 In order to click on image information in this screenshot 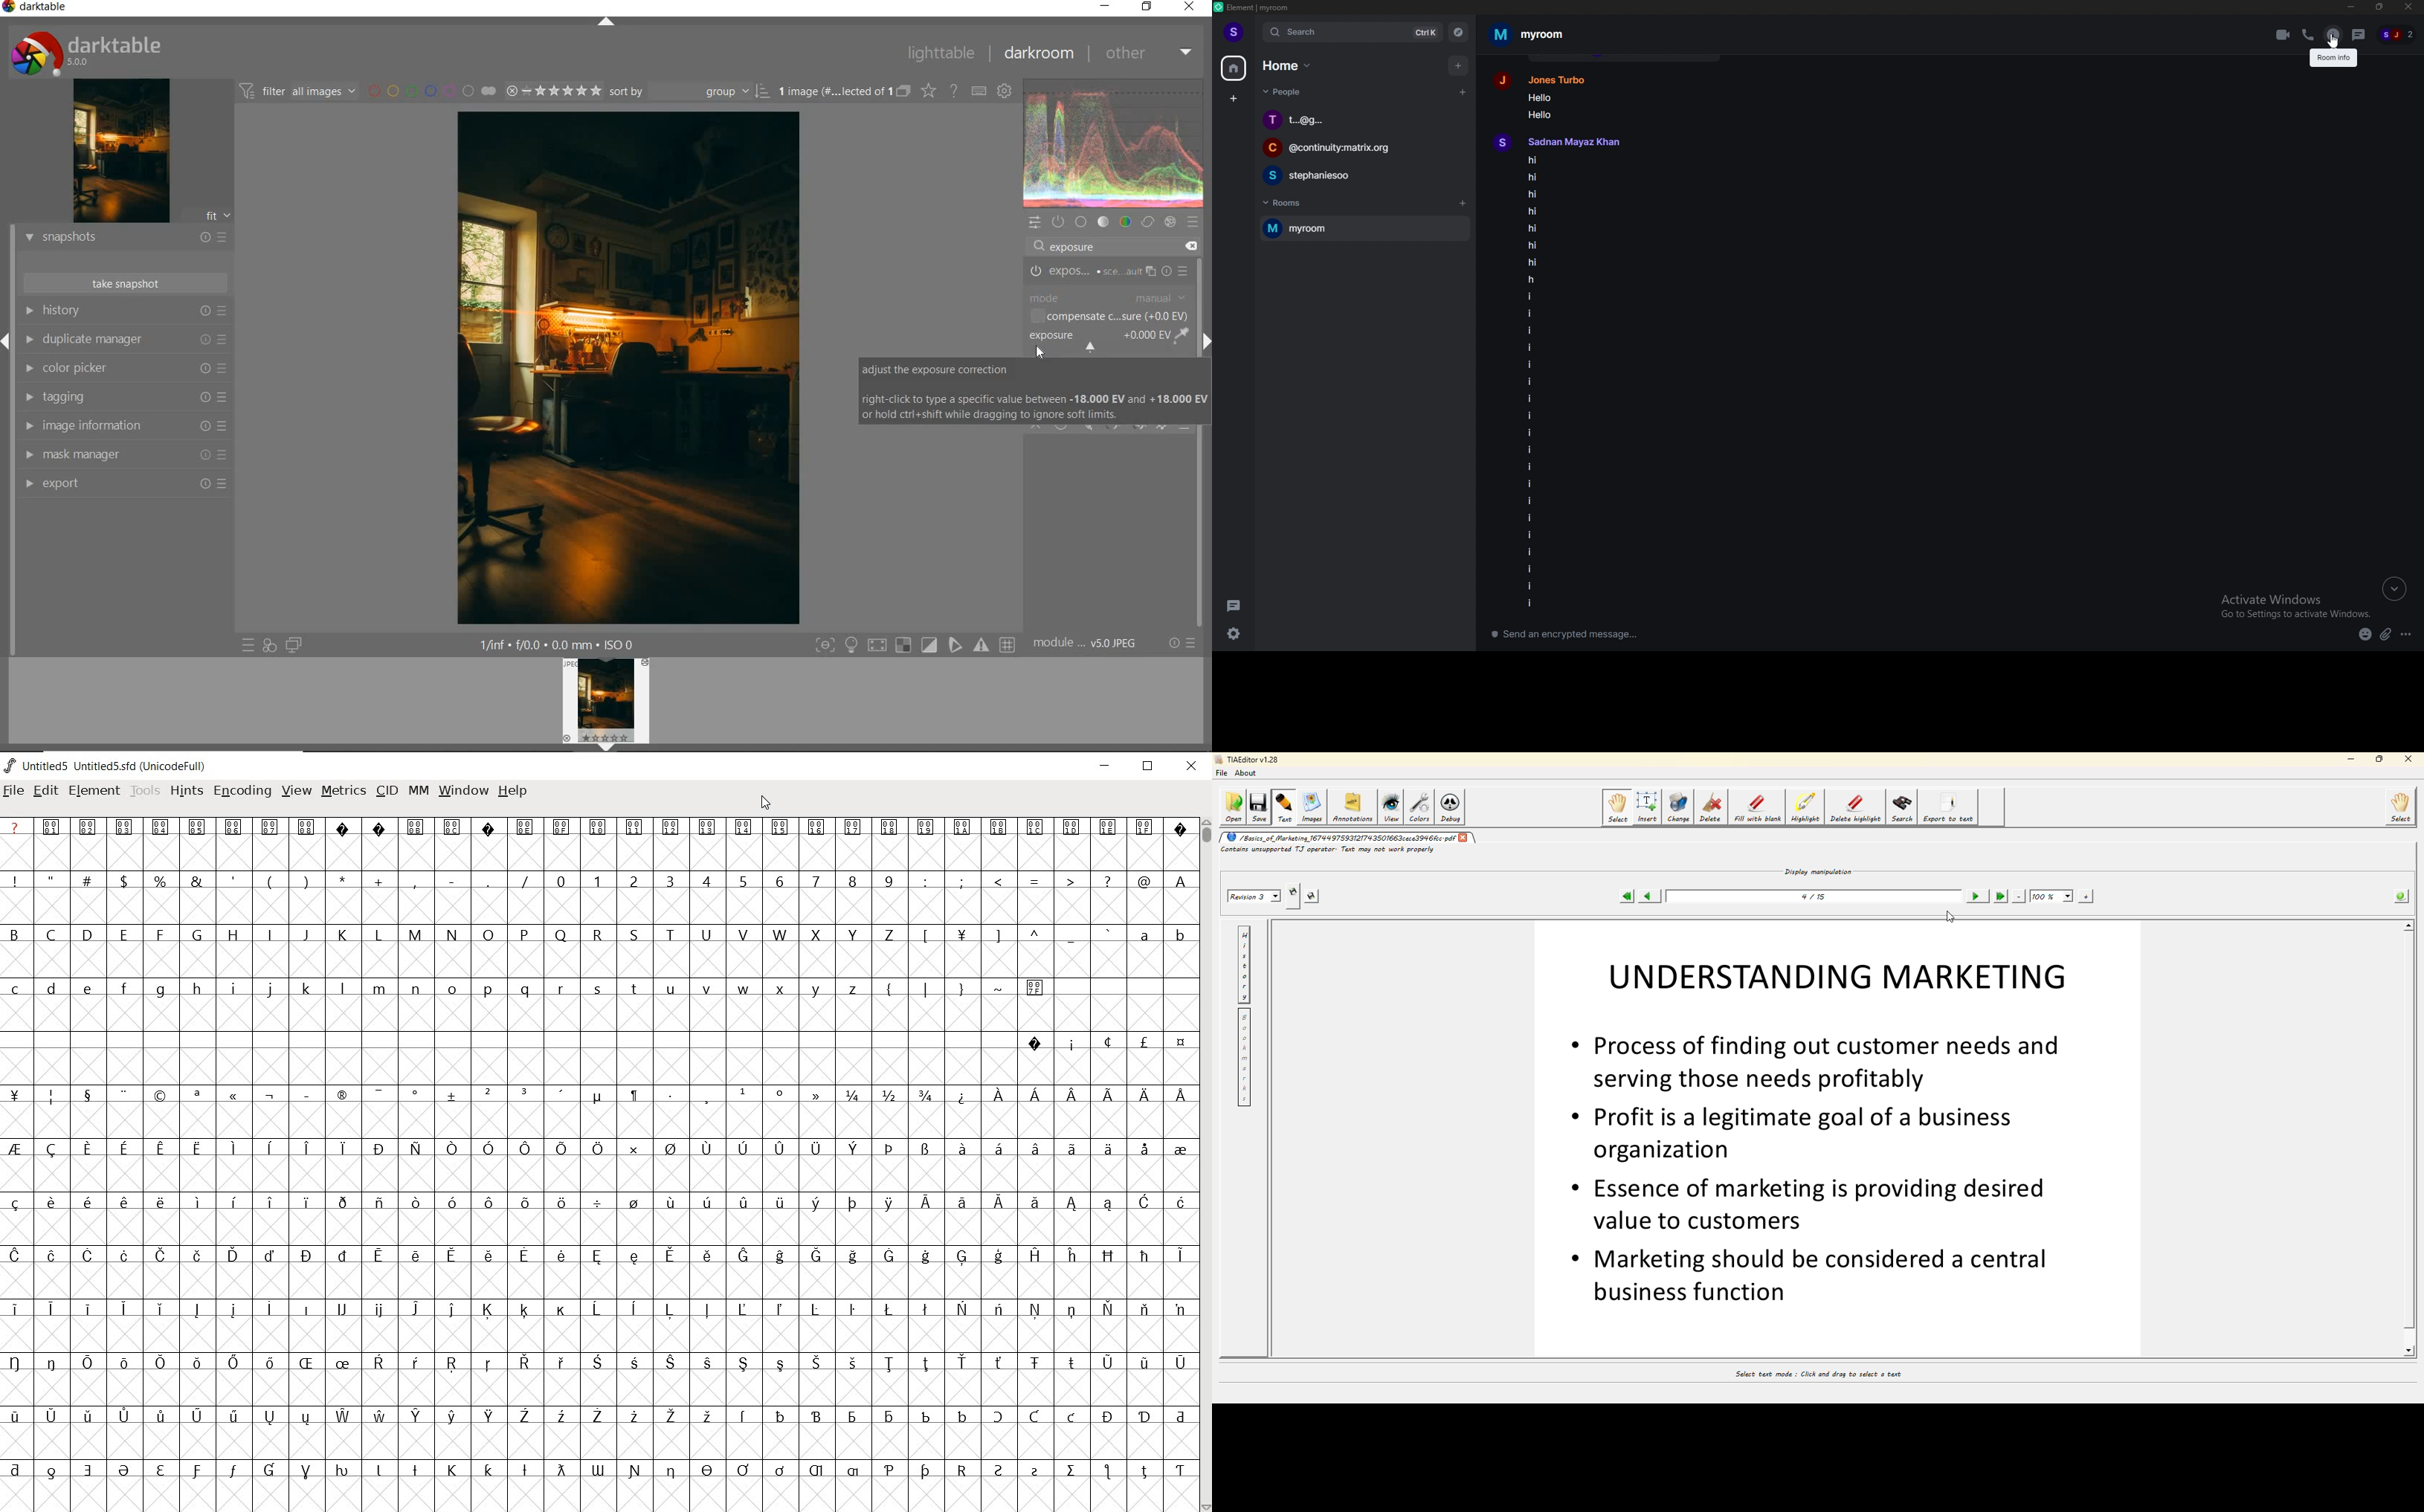, I will do `click(123, 426)`.